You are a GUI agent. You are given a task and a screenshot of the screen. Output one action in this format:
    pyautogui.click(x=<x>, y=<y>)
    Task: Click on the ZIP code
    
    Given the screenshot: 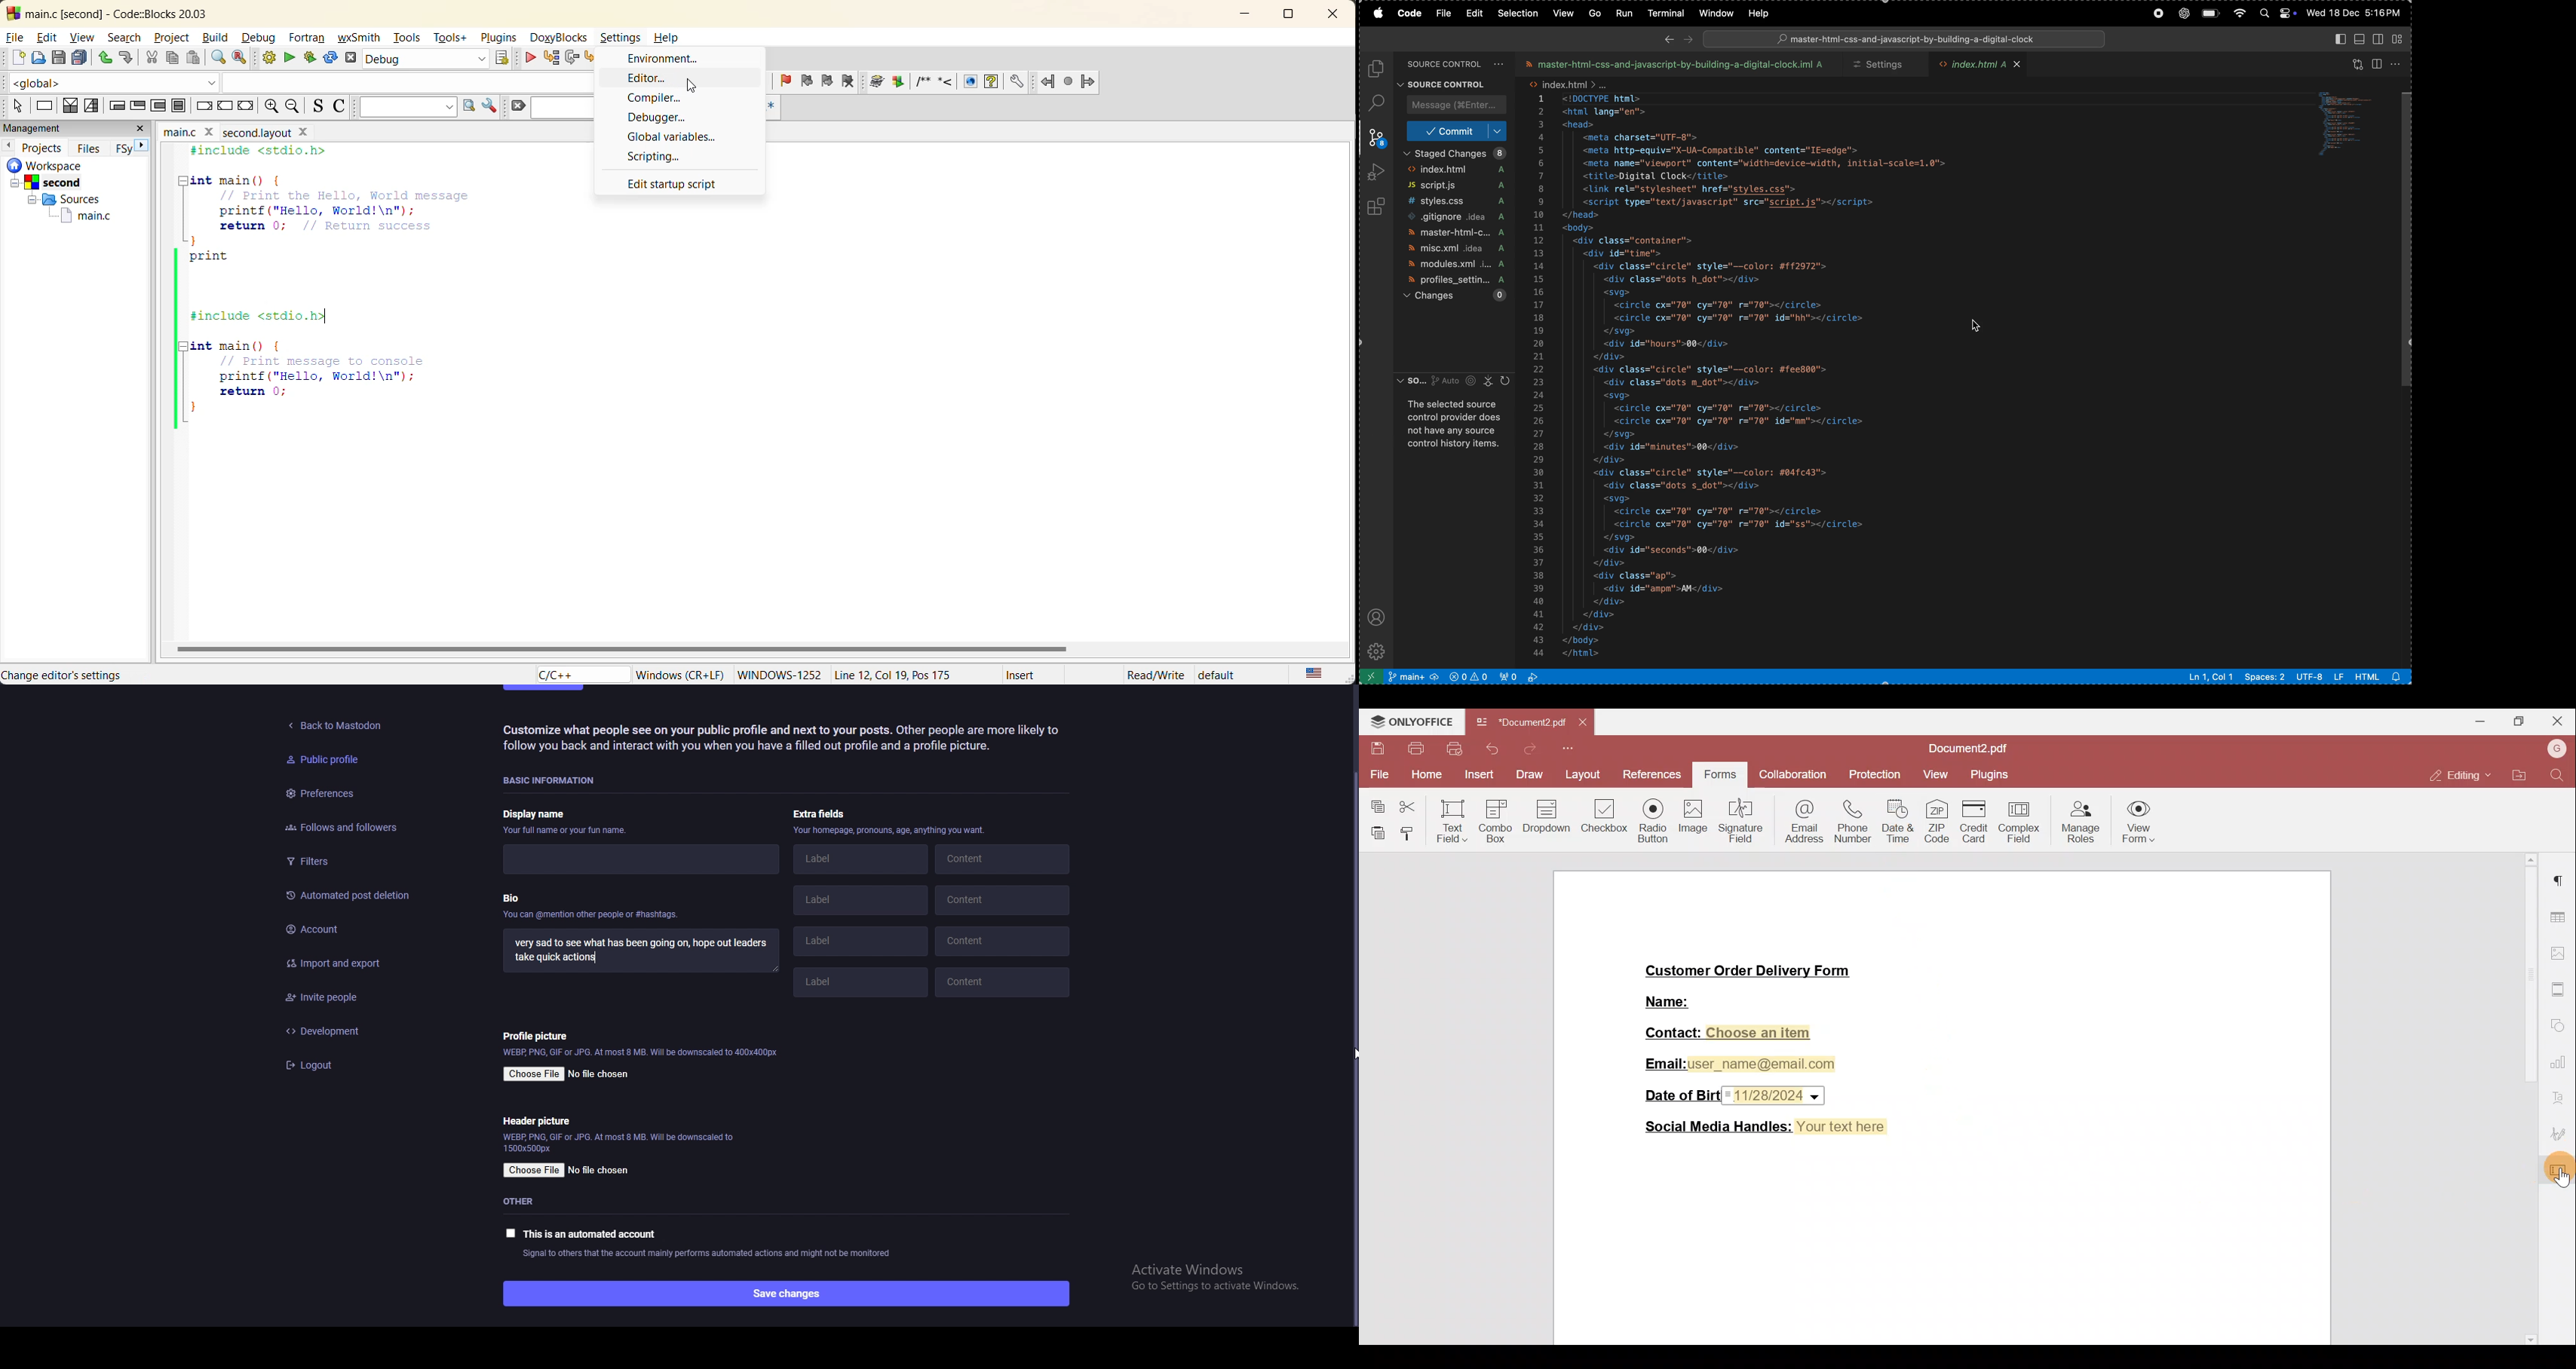 What is the action you would take?
    pyautogui.click(x=1940, y=823)
    